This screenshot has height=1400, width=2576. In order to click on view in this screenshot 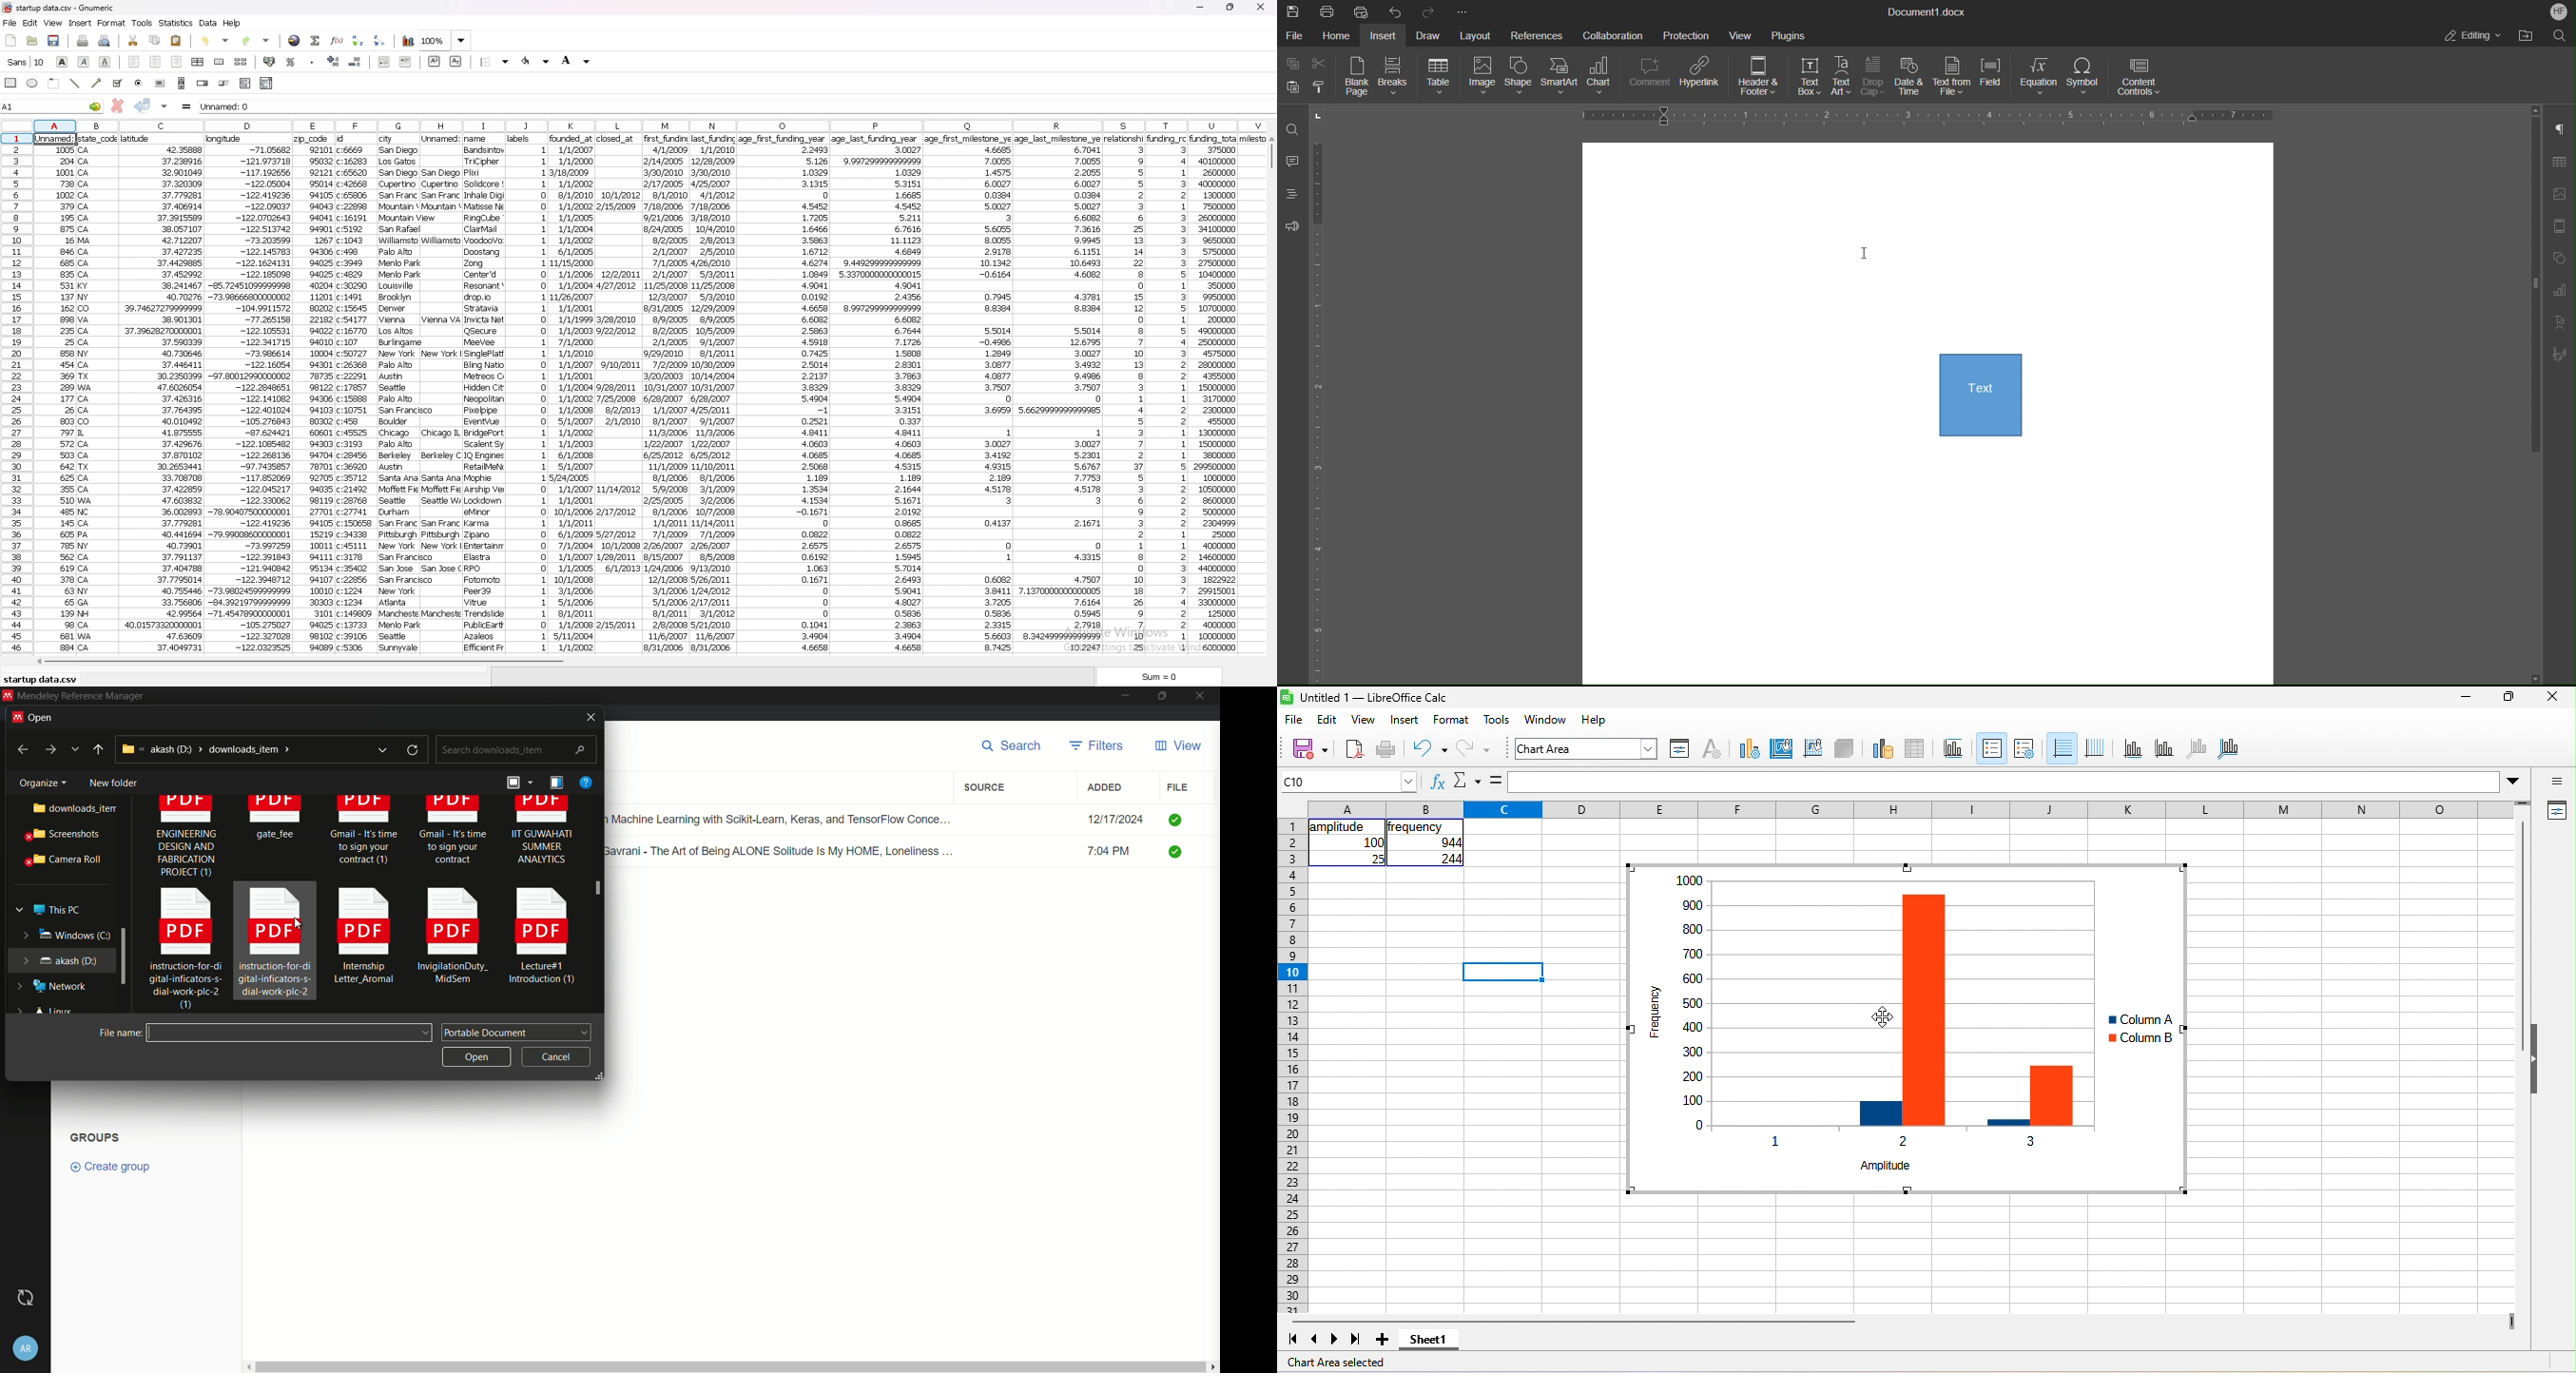, I will do `click(1178, 746)`.